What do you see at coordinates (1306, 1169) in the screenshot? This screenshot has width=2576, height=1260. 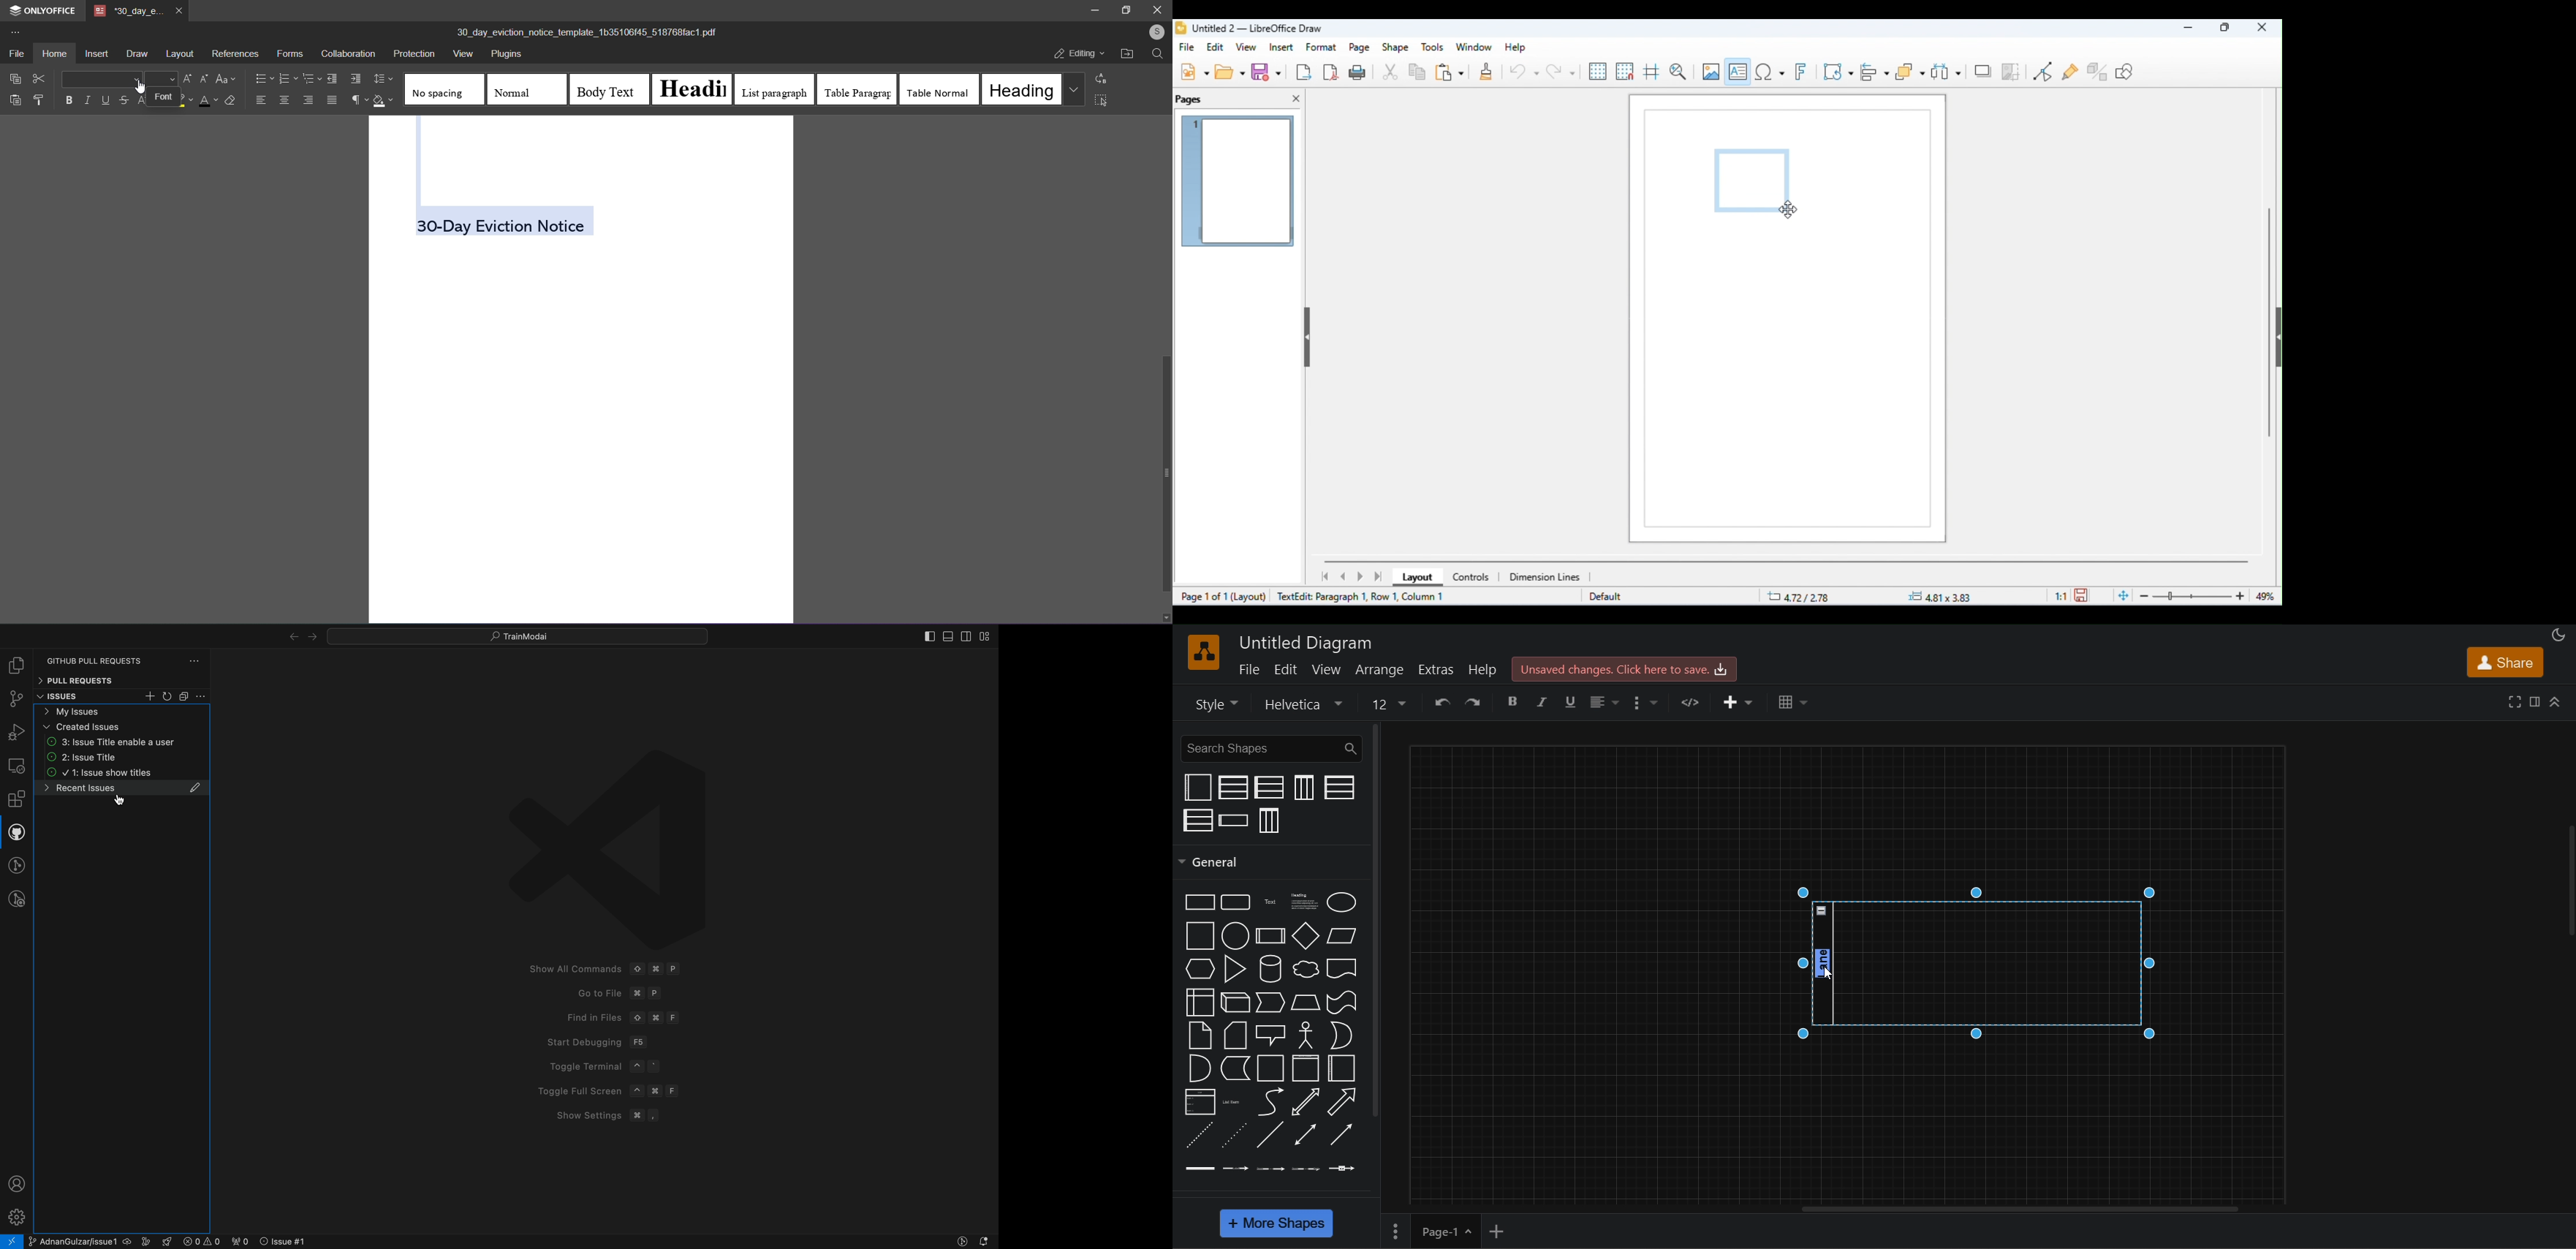 I see `connector with 3 labels` at bounding box center [1306, 1169].